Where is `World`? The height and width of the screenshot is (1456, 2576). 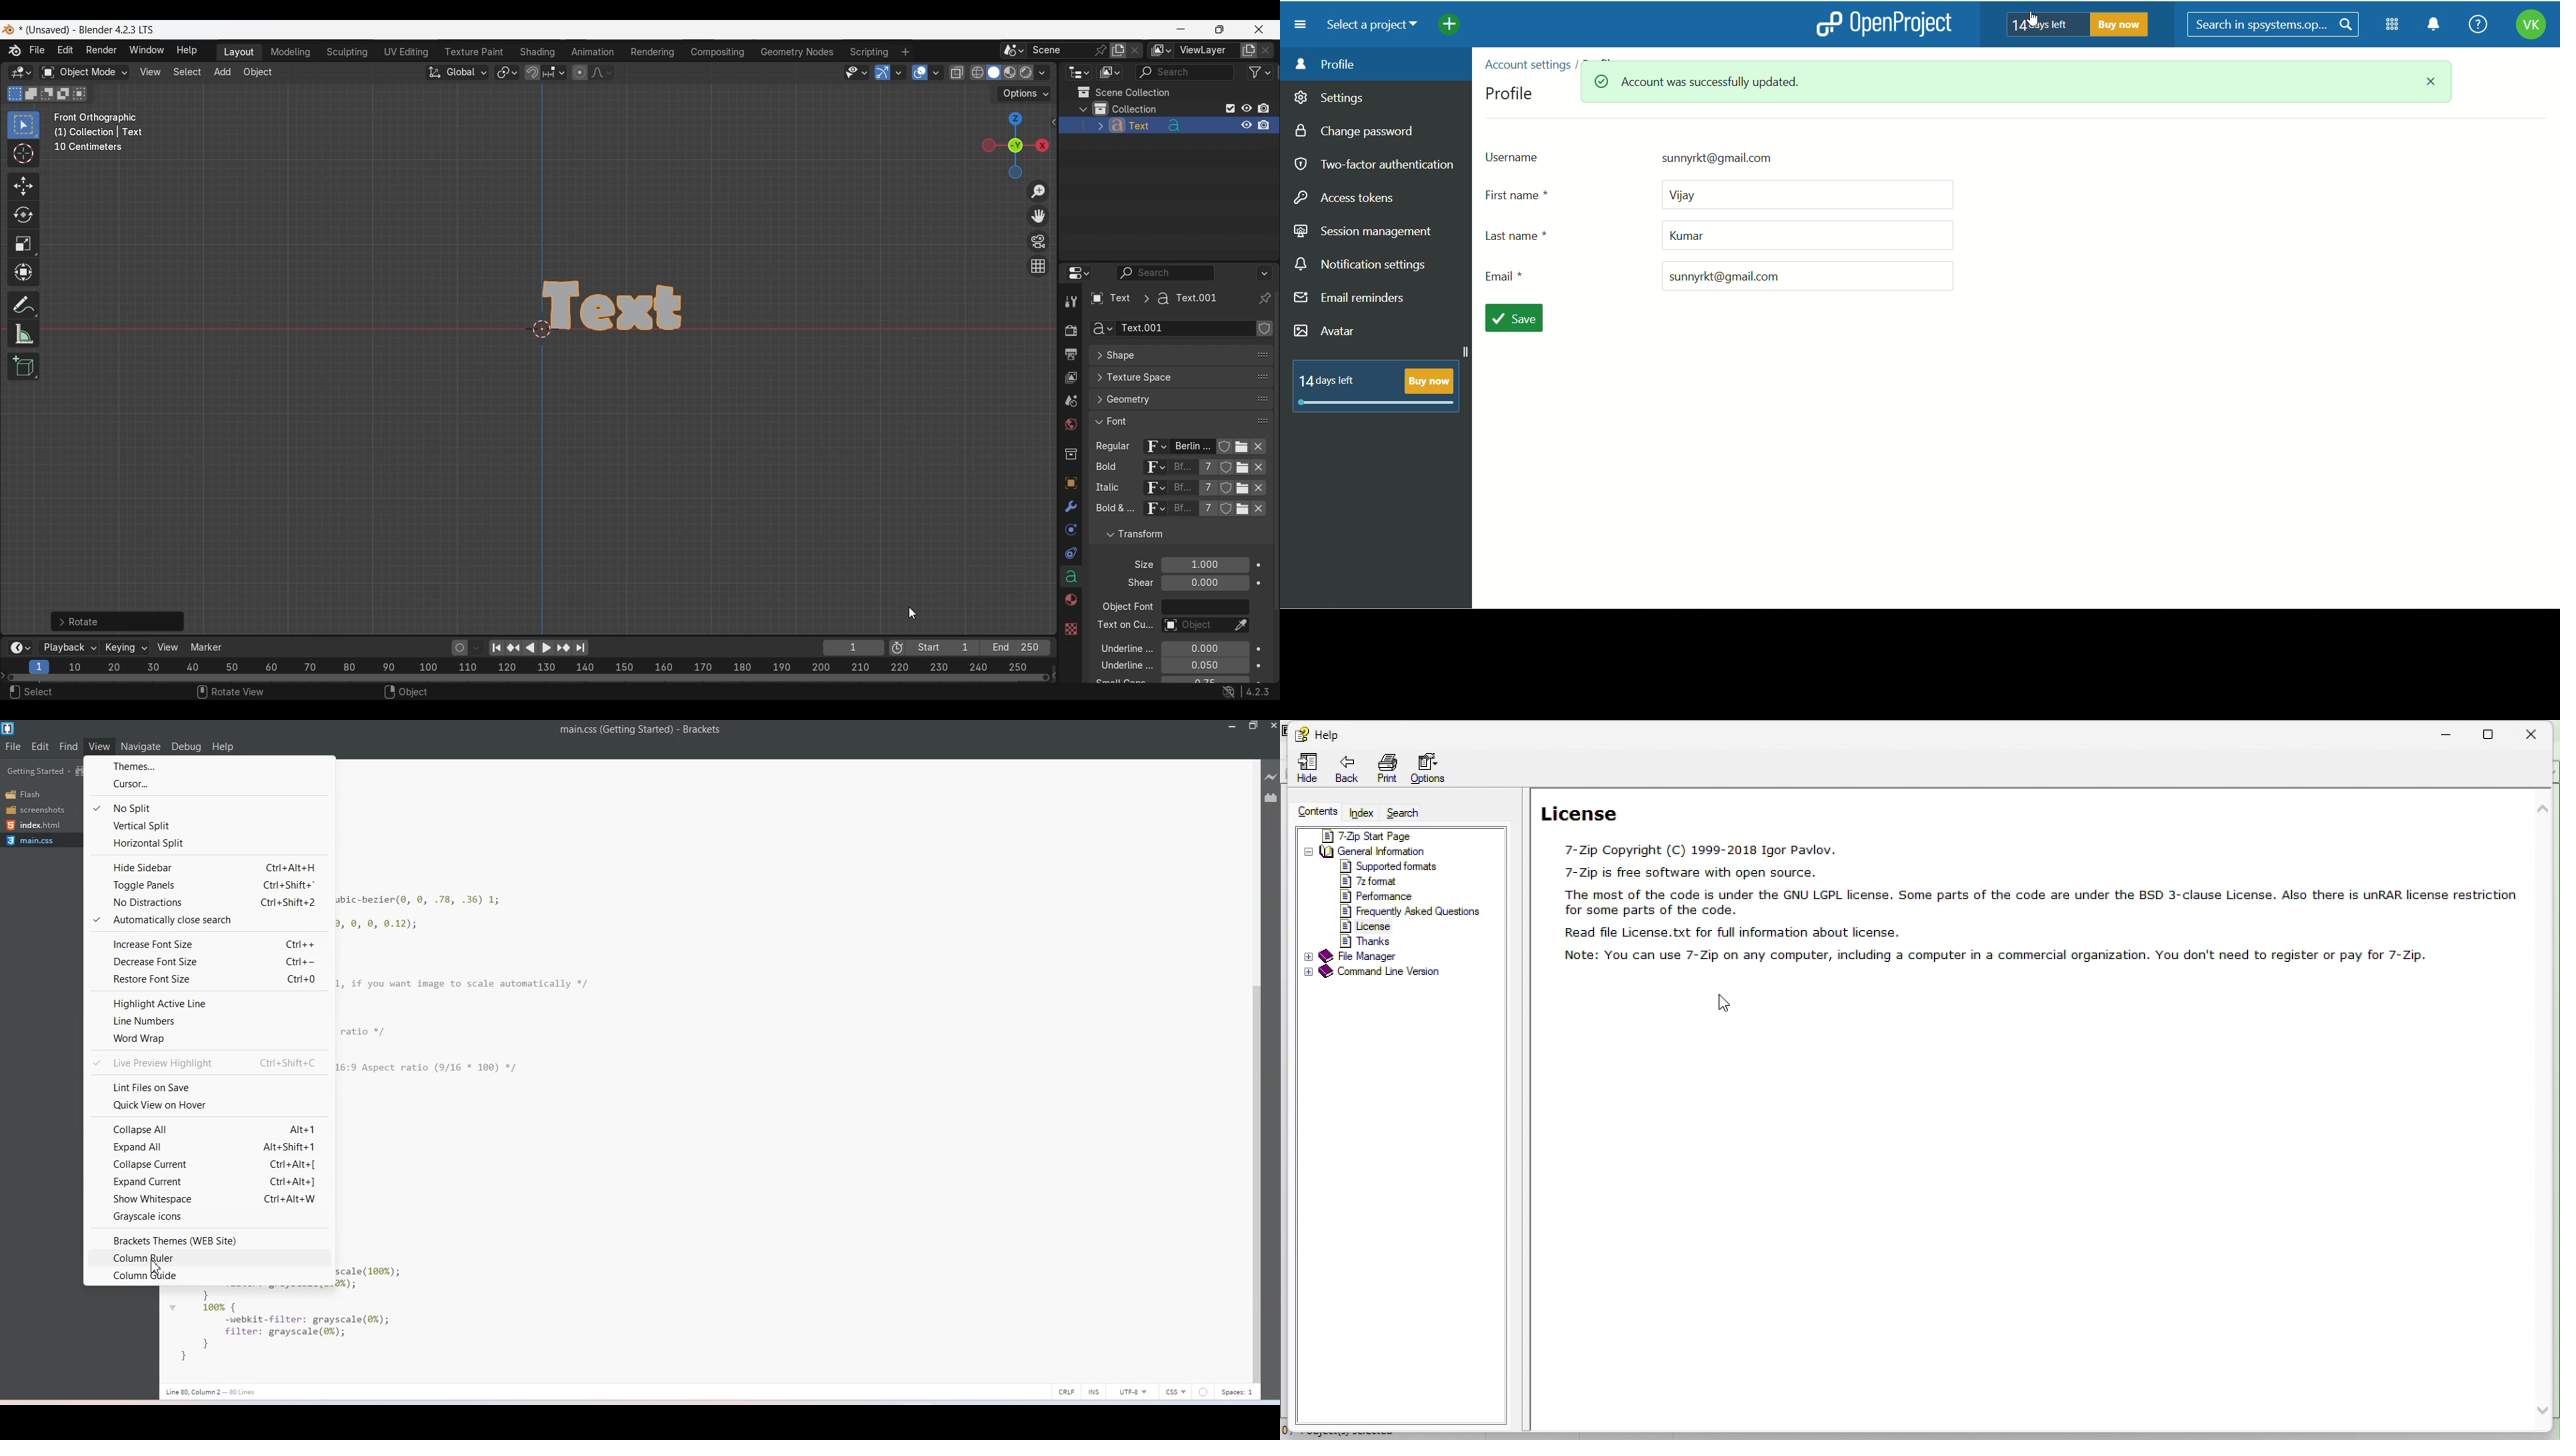 World is located at coordinates (1070, 425).